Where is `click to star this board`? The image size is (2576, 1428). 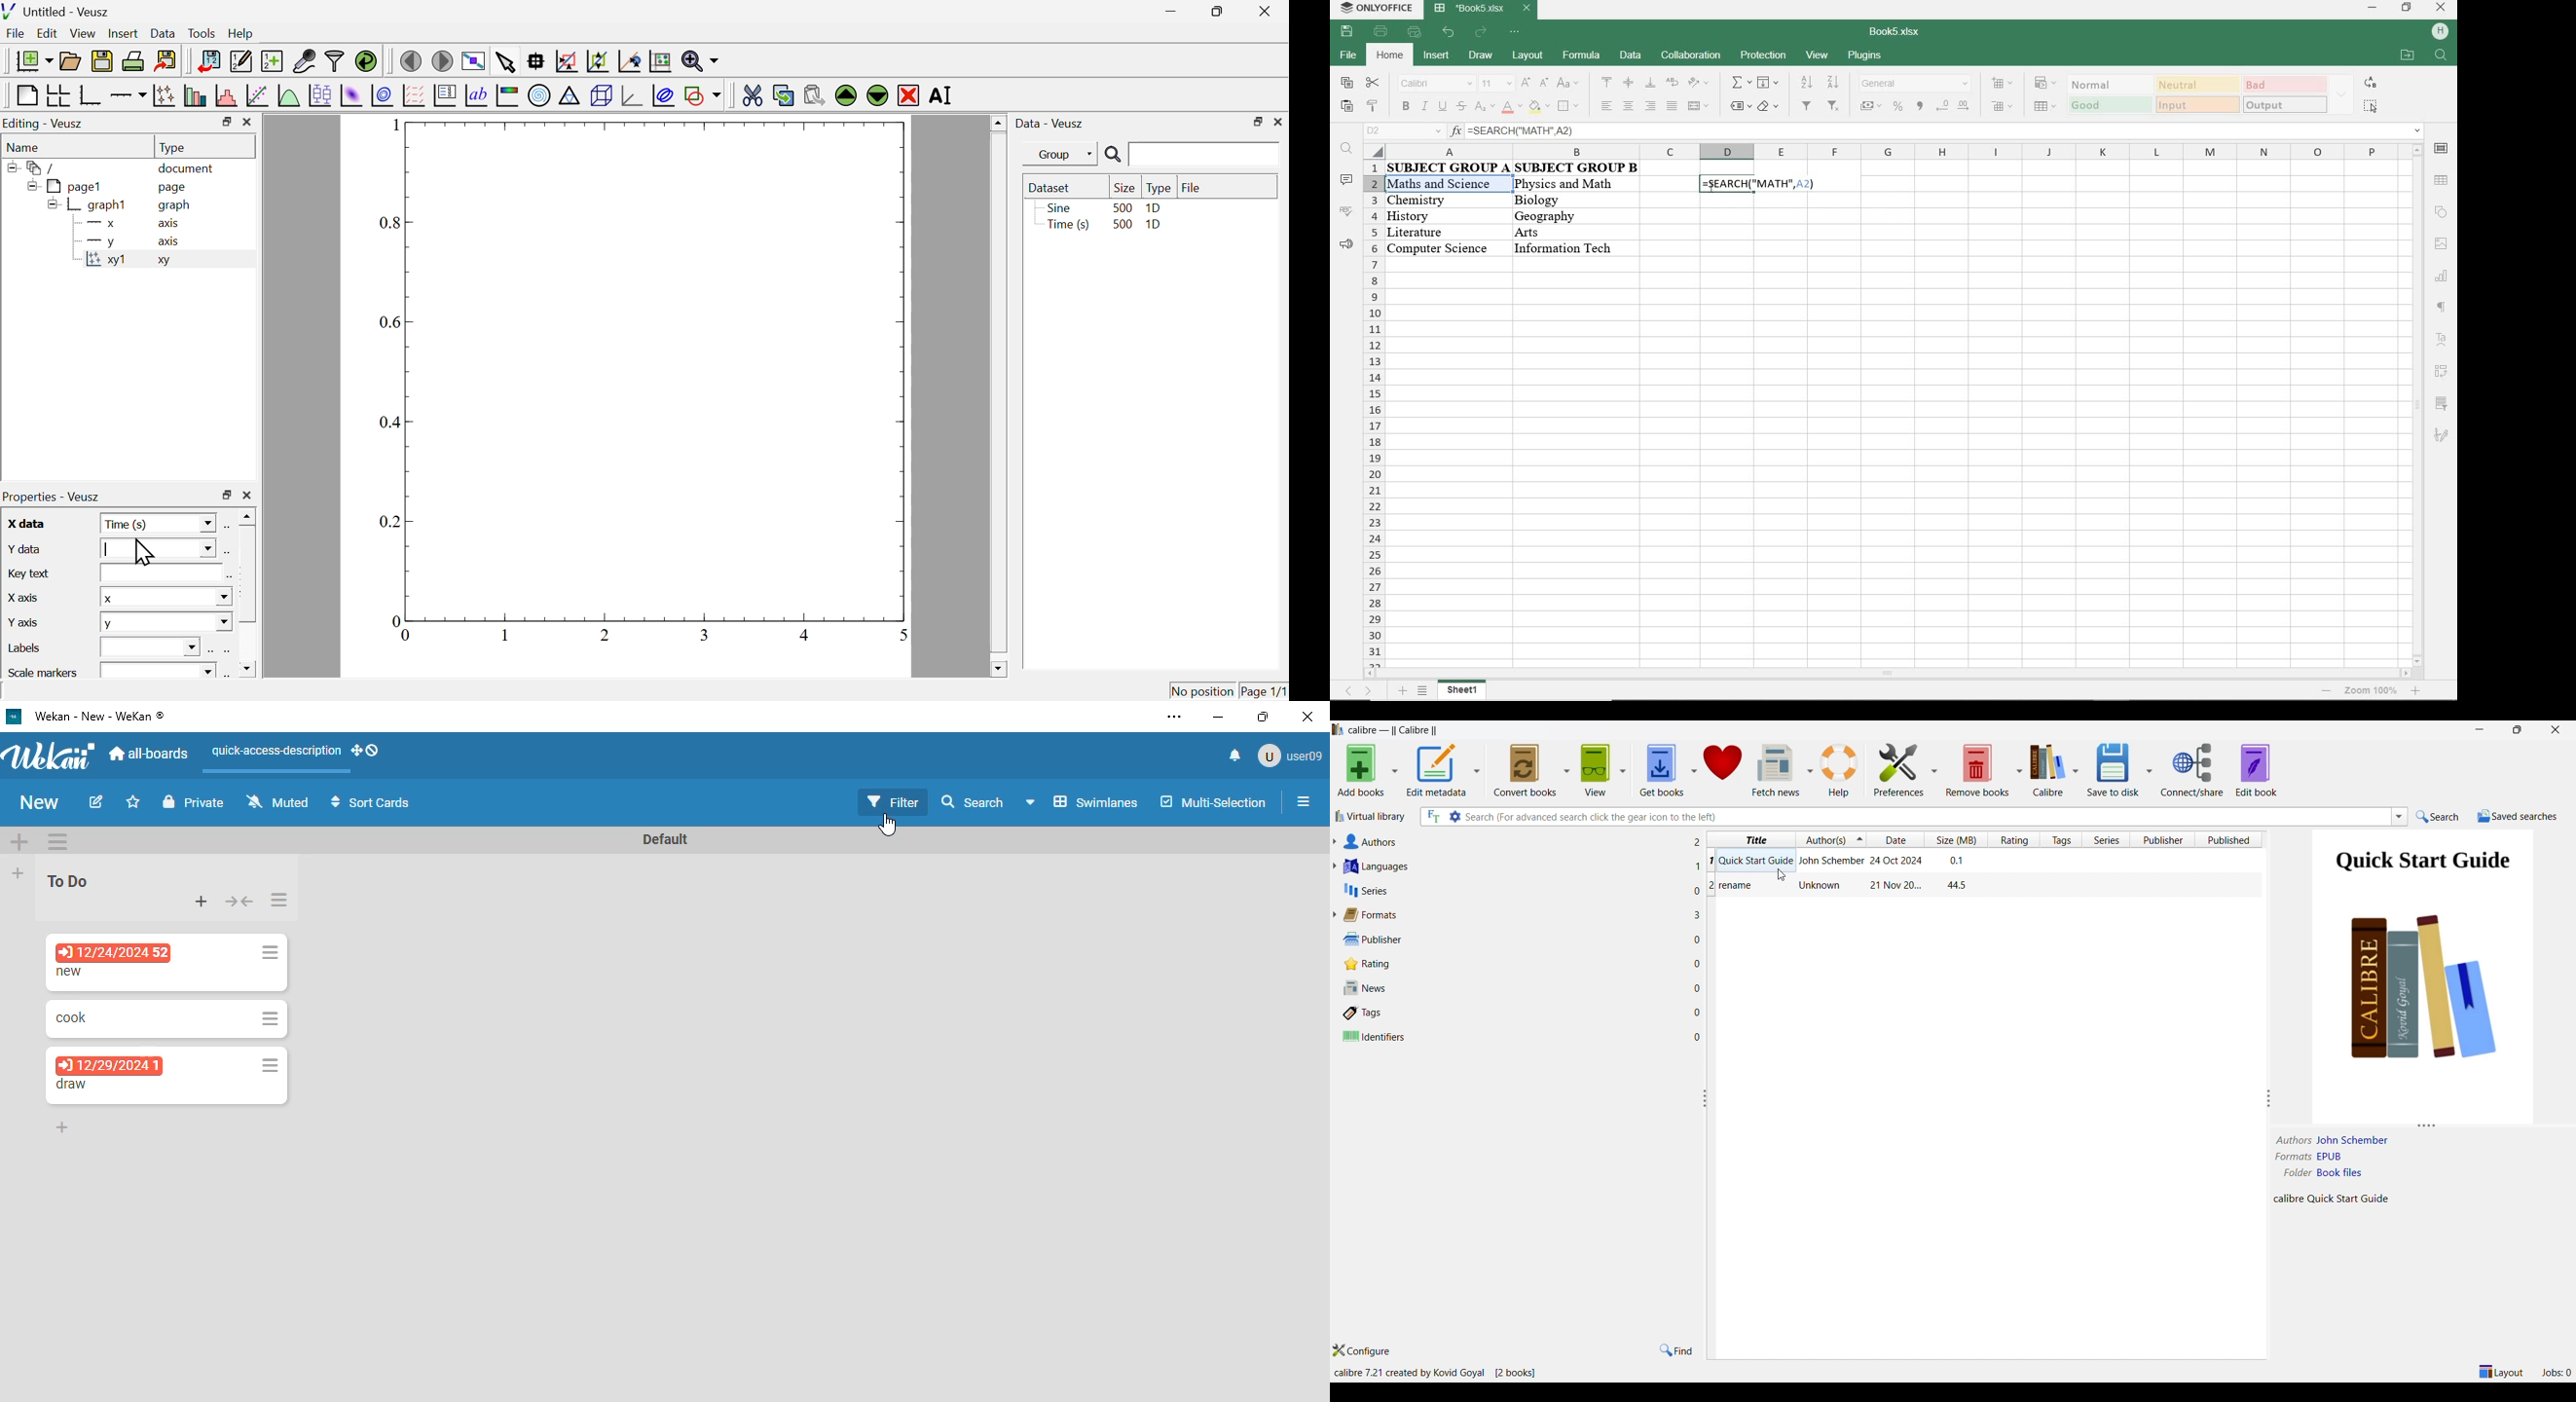
click to star this board is located at coordinates (133, 801).